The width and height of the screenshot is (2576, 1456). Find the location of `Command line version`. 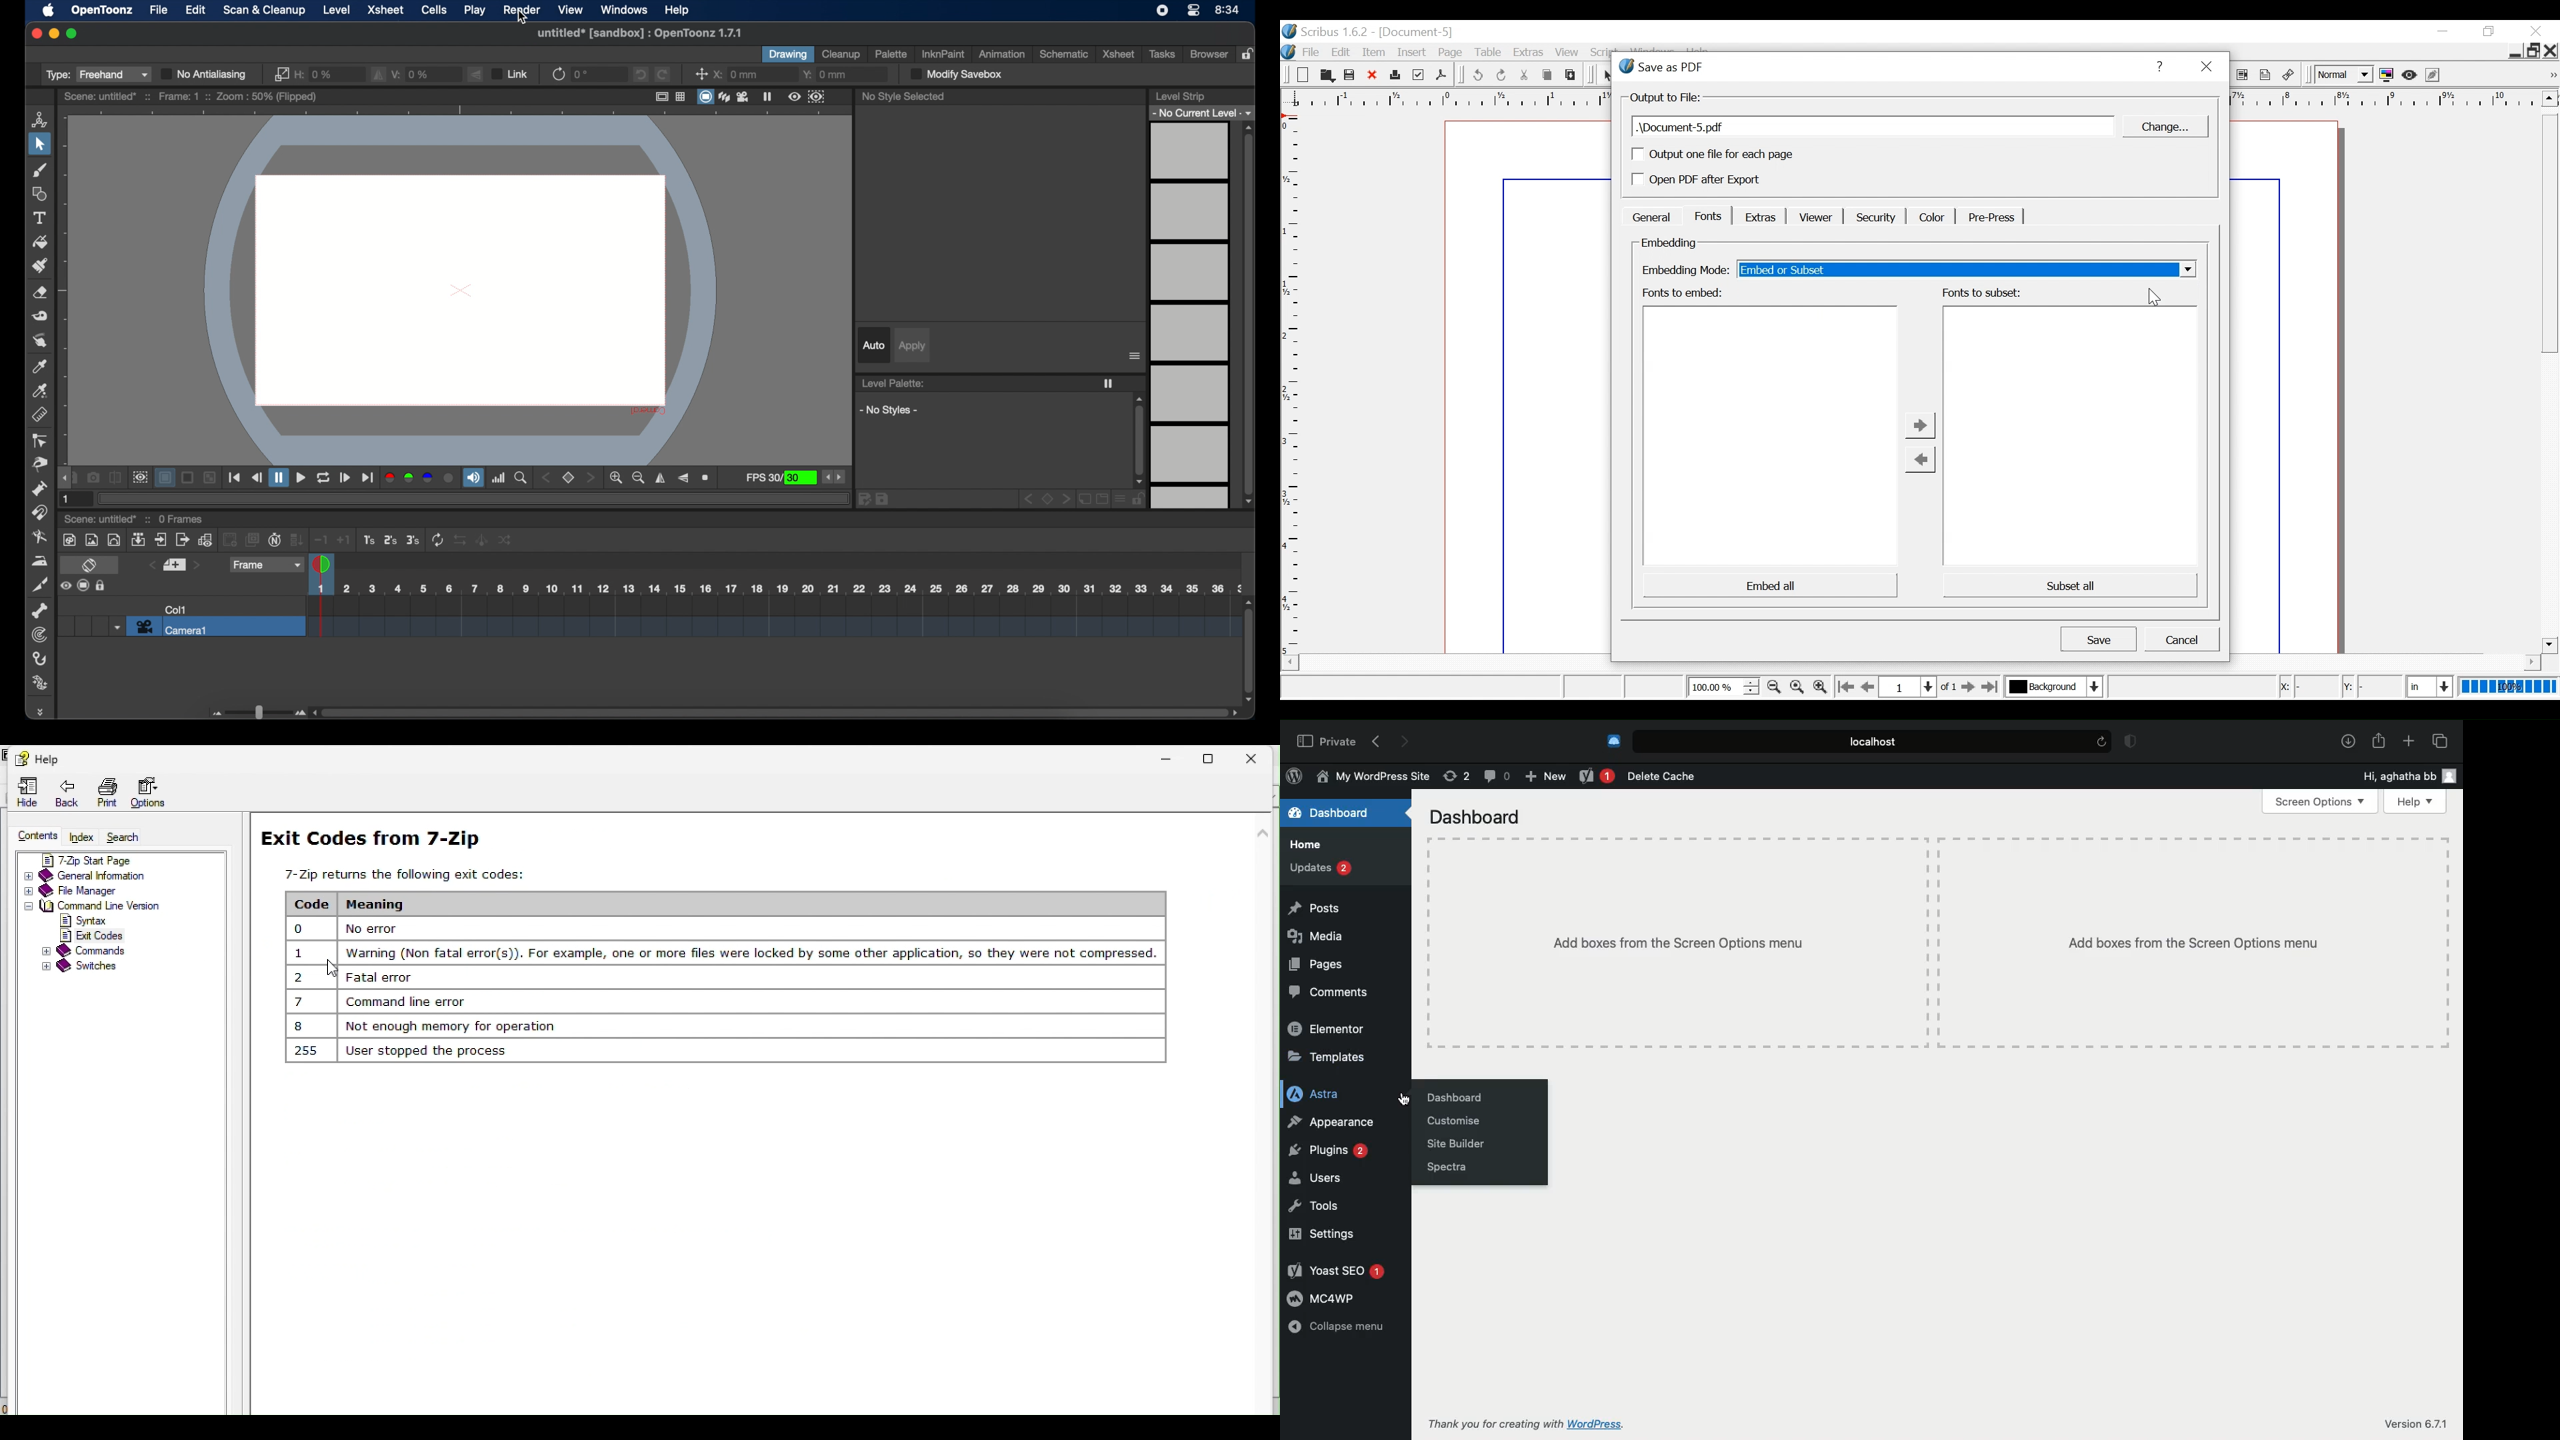

Command line version is located at coordinates (98, 905).